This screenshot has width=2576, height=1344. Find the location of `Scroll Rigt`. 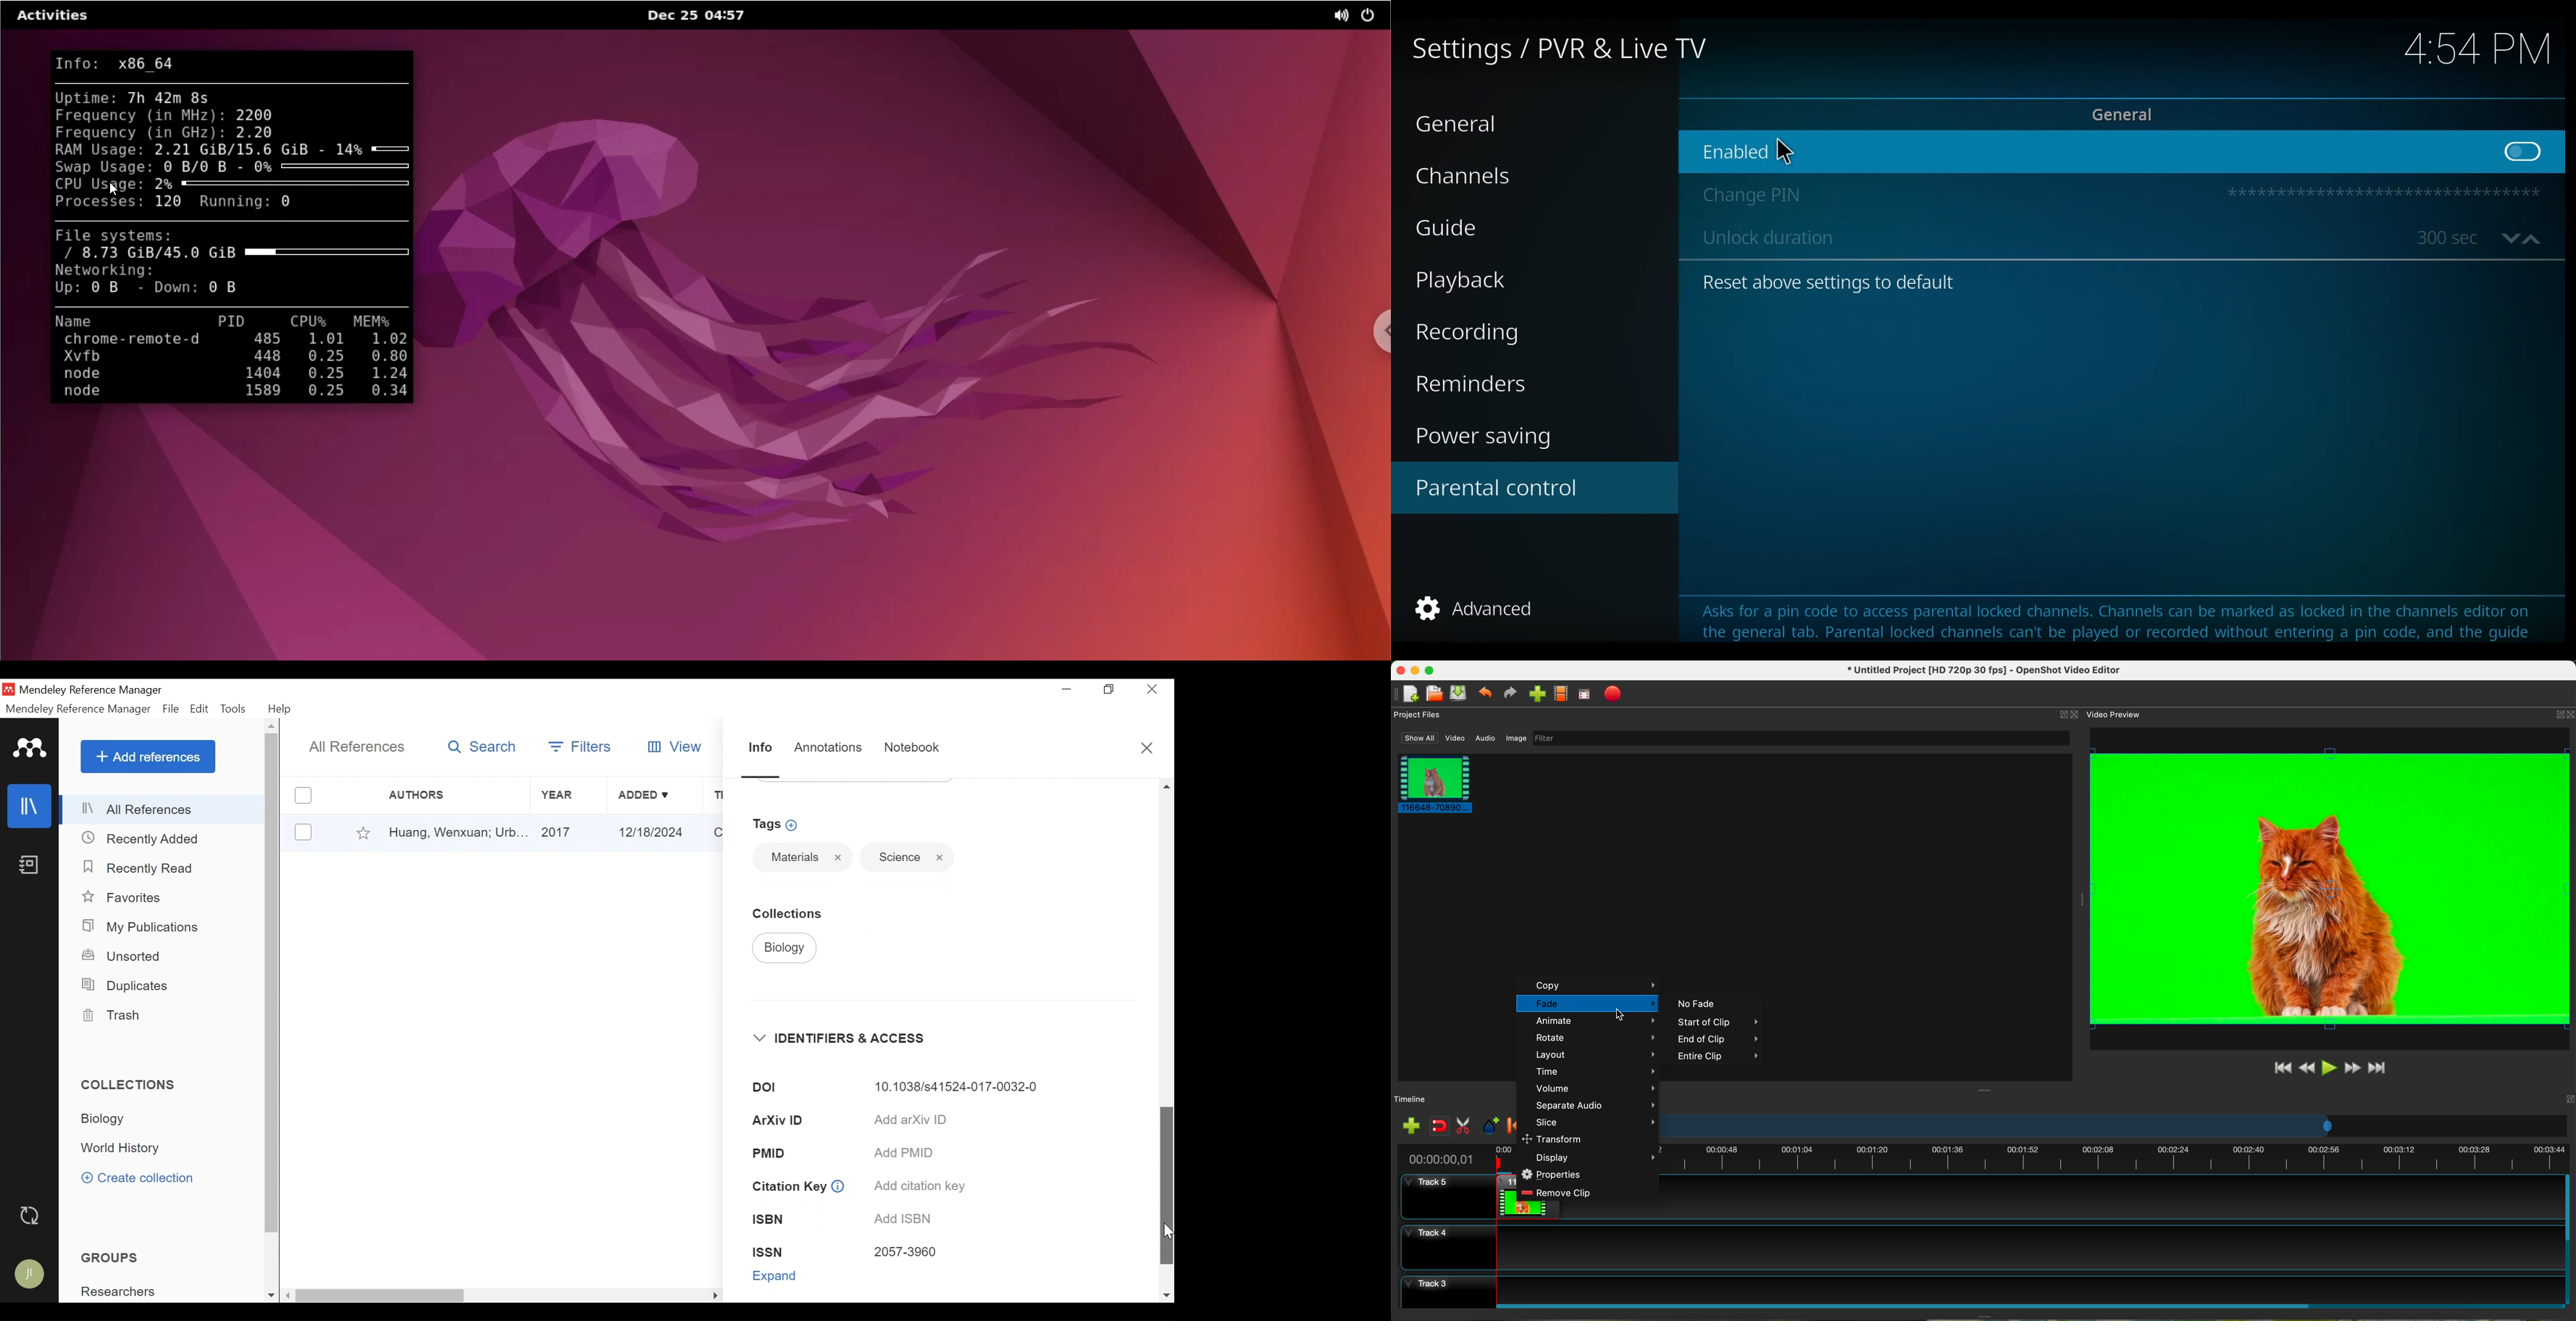

Scroll Rigt is located at coordinates (714, 1297).